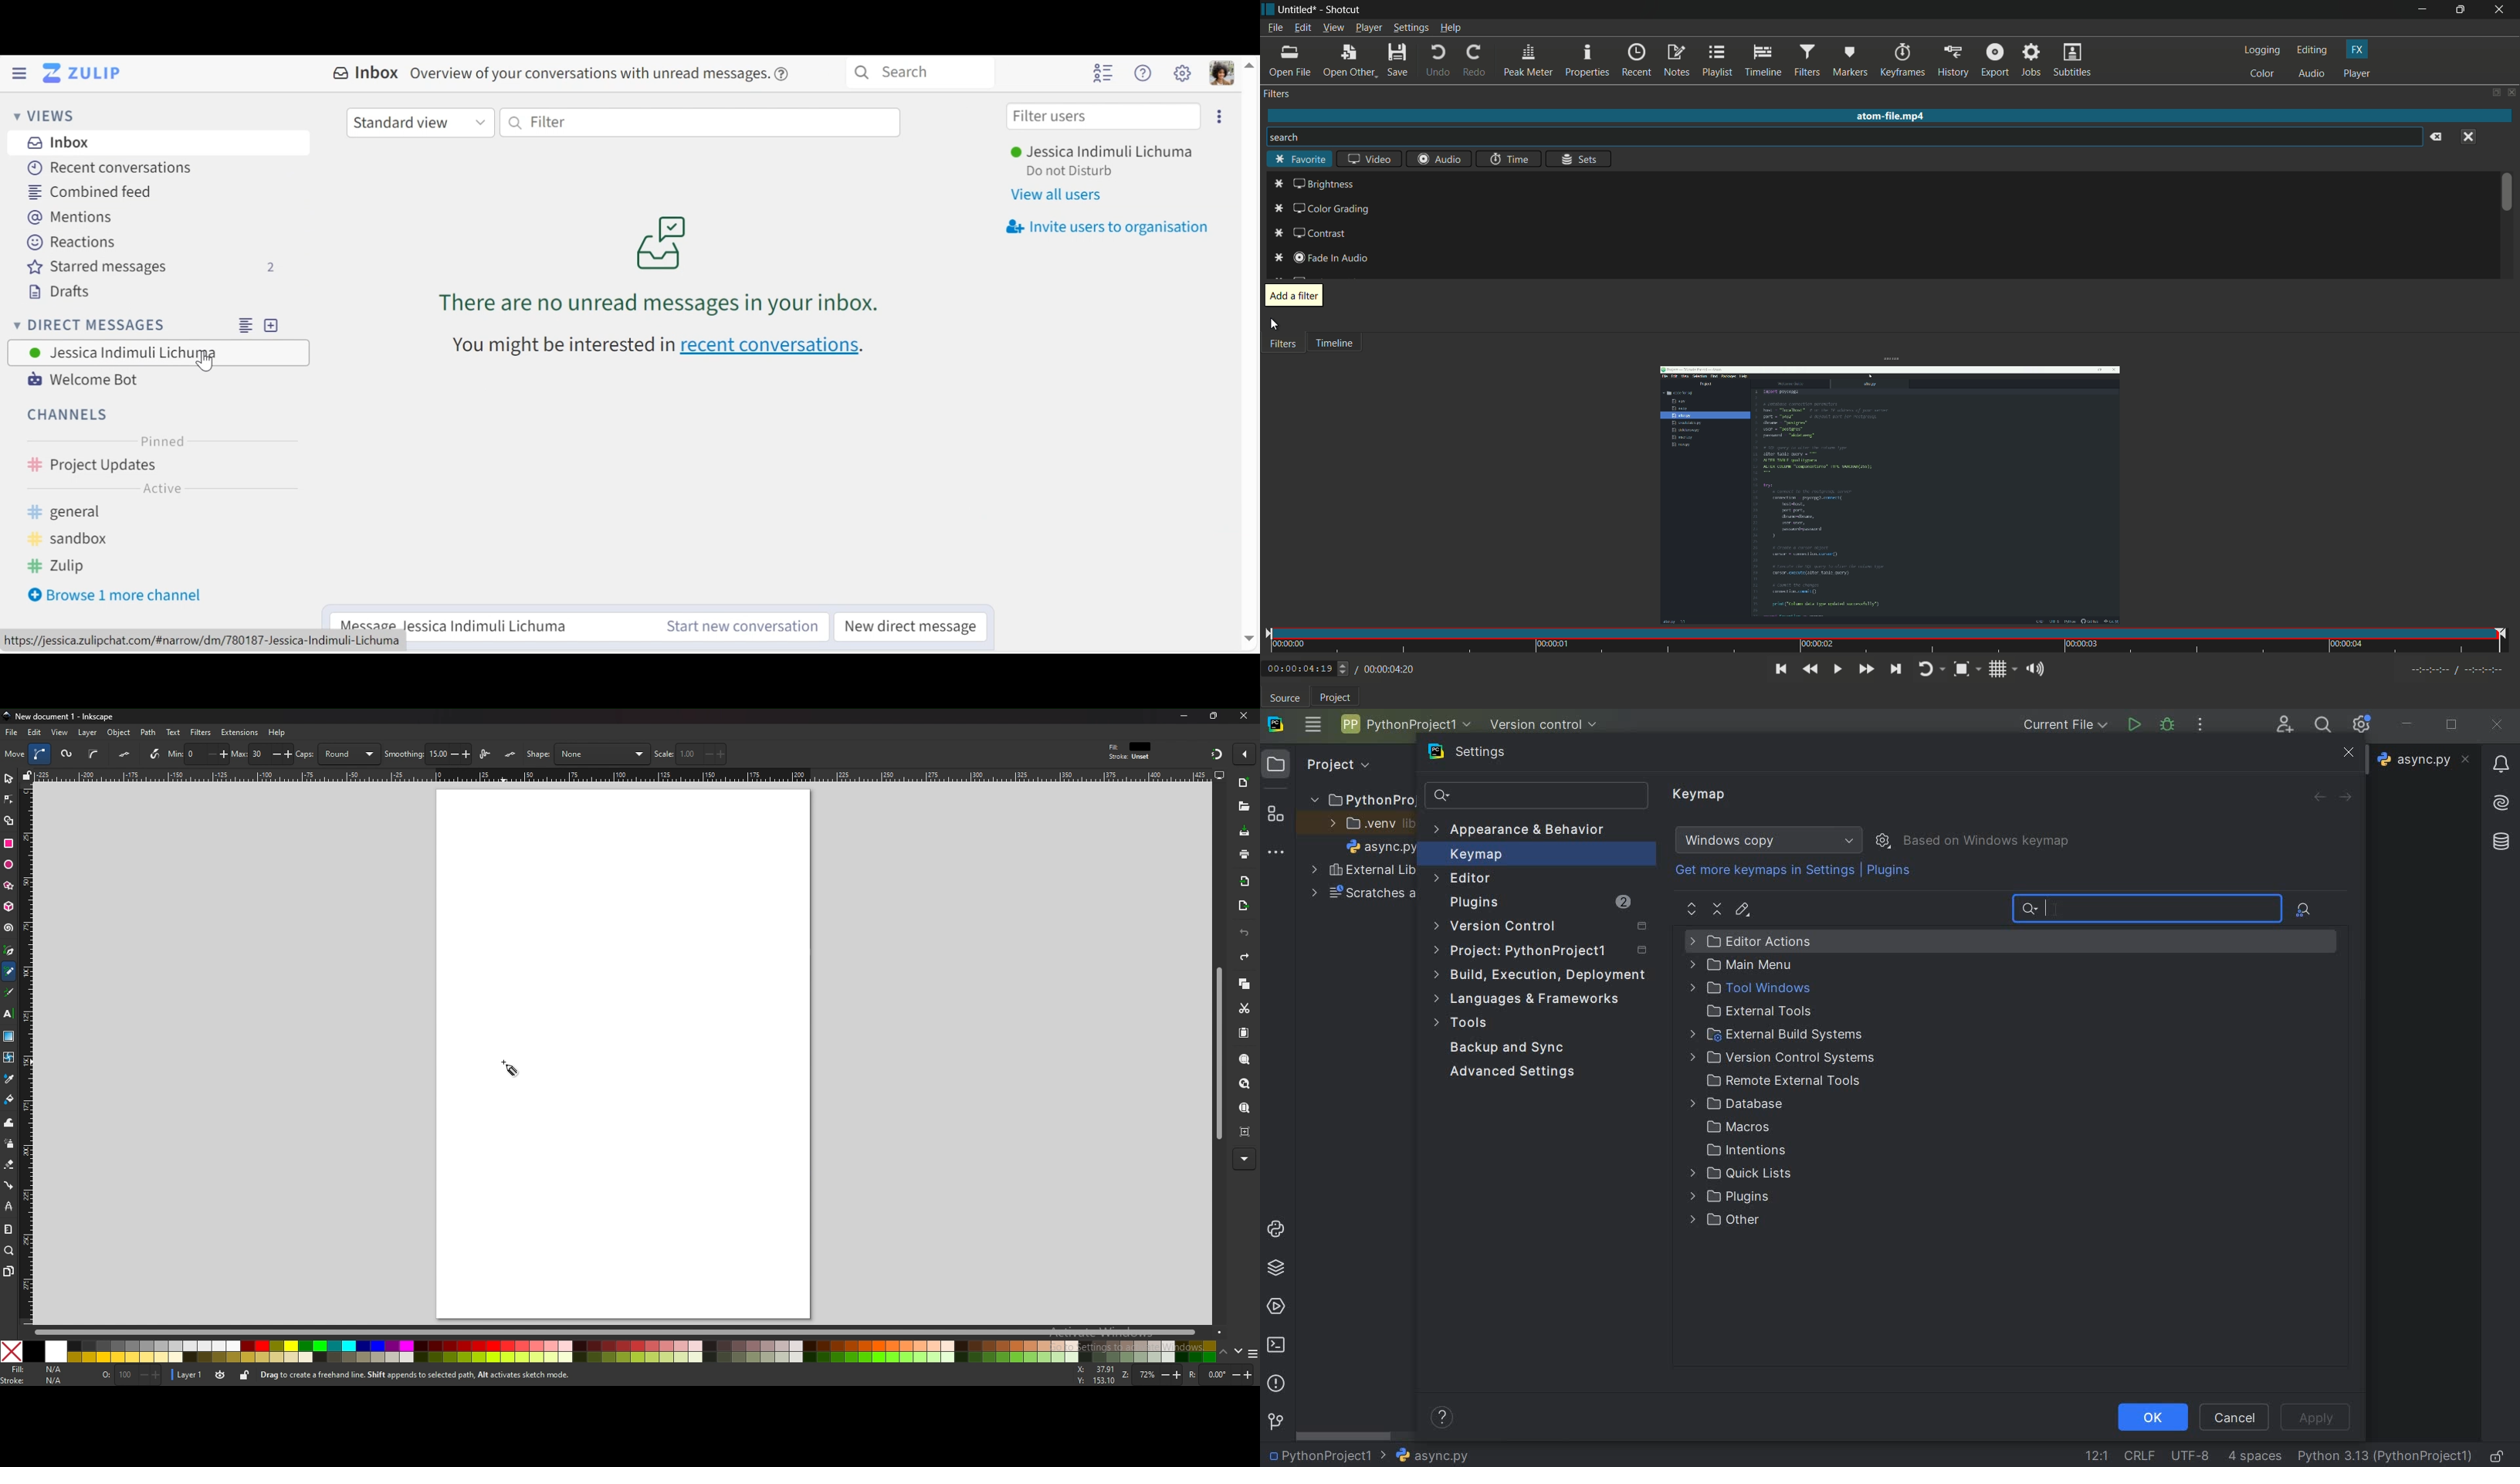  What do you see at coordinates (1295, 11) in the screenshot?
I see `file name` at bounding box center [1295, 11].